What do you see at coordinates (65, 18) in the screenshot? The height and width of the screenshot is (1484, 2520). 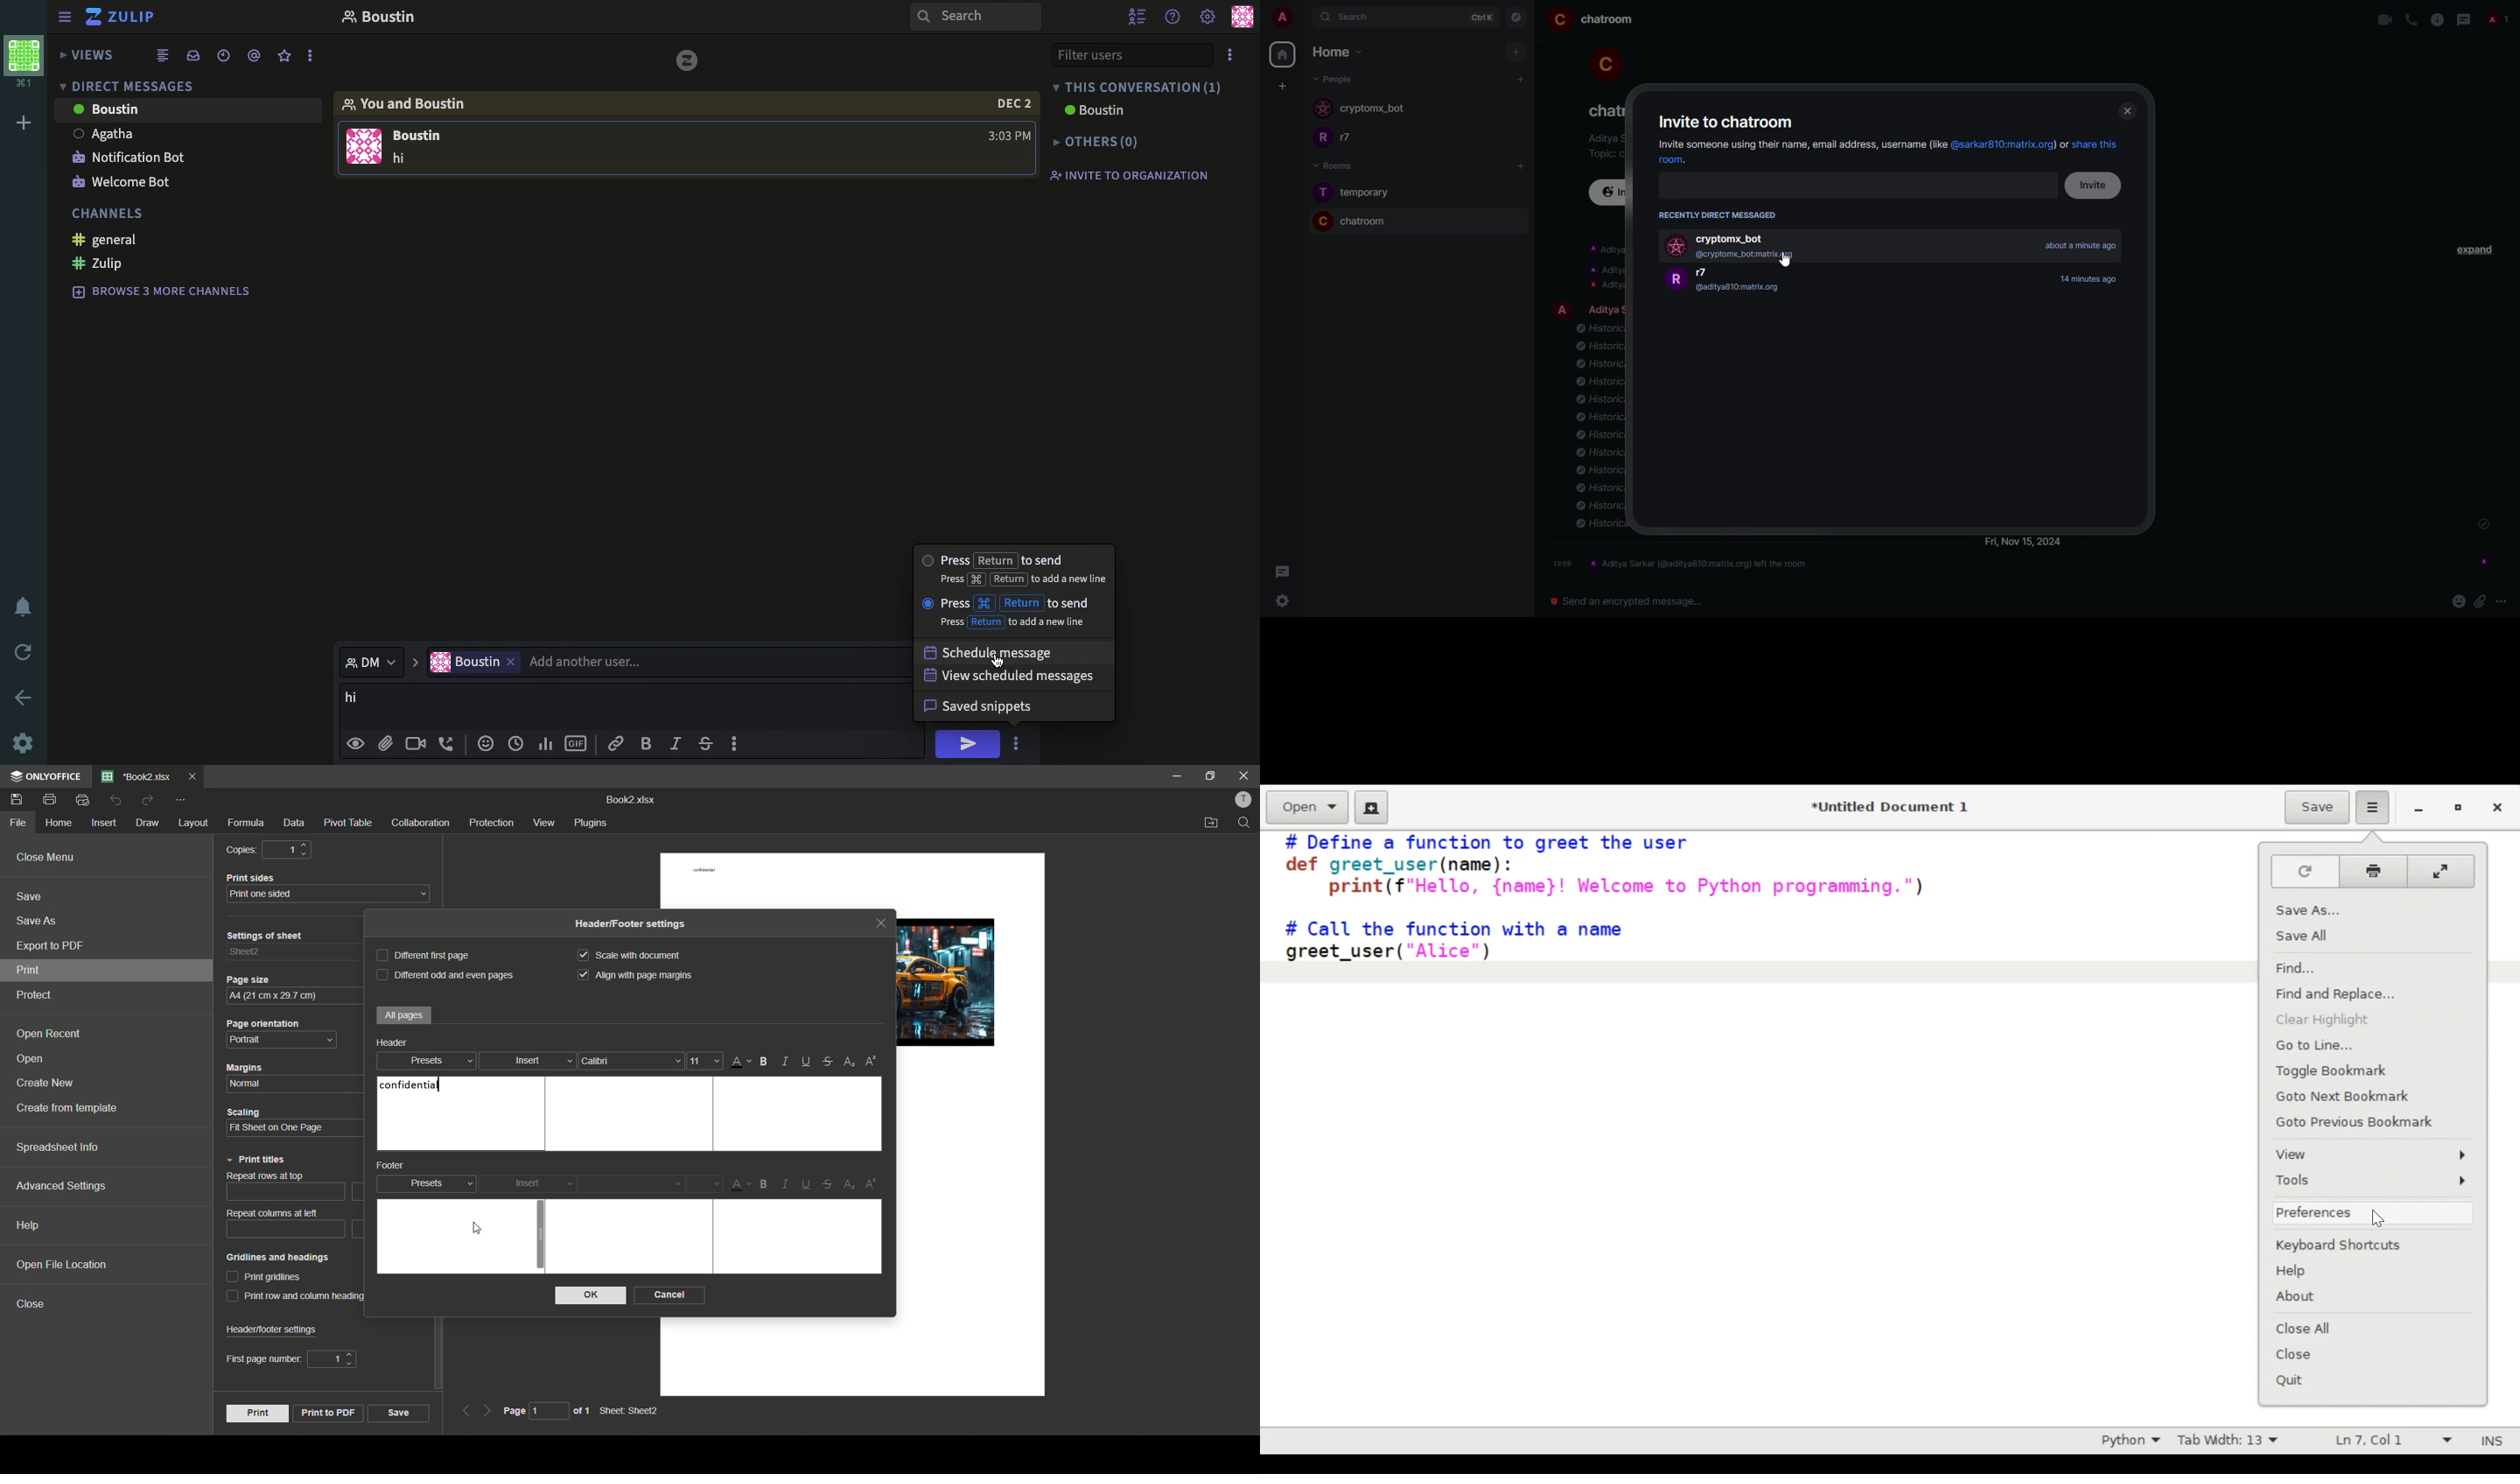 I see `sidebar` at bounding box center [65, 18].